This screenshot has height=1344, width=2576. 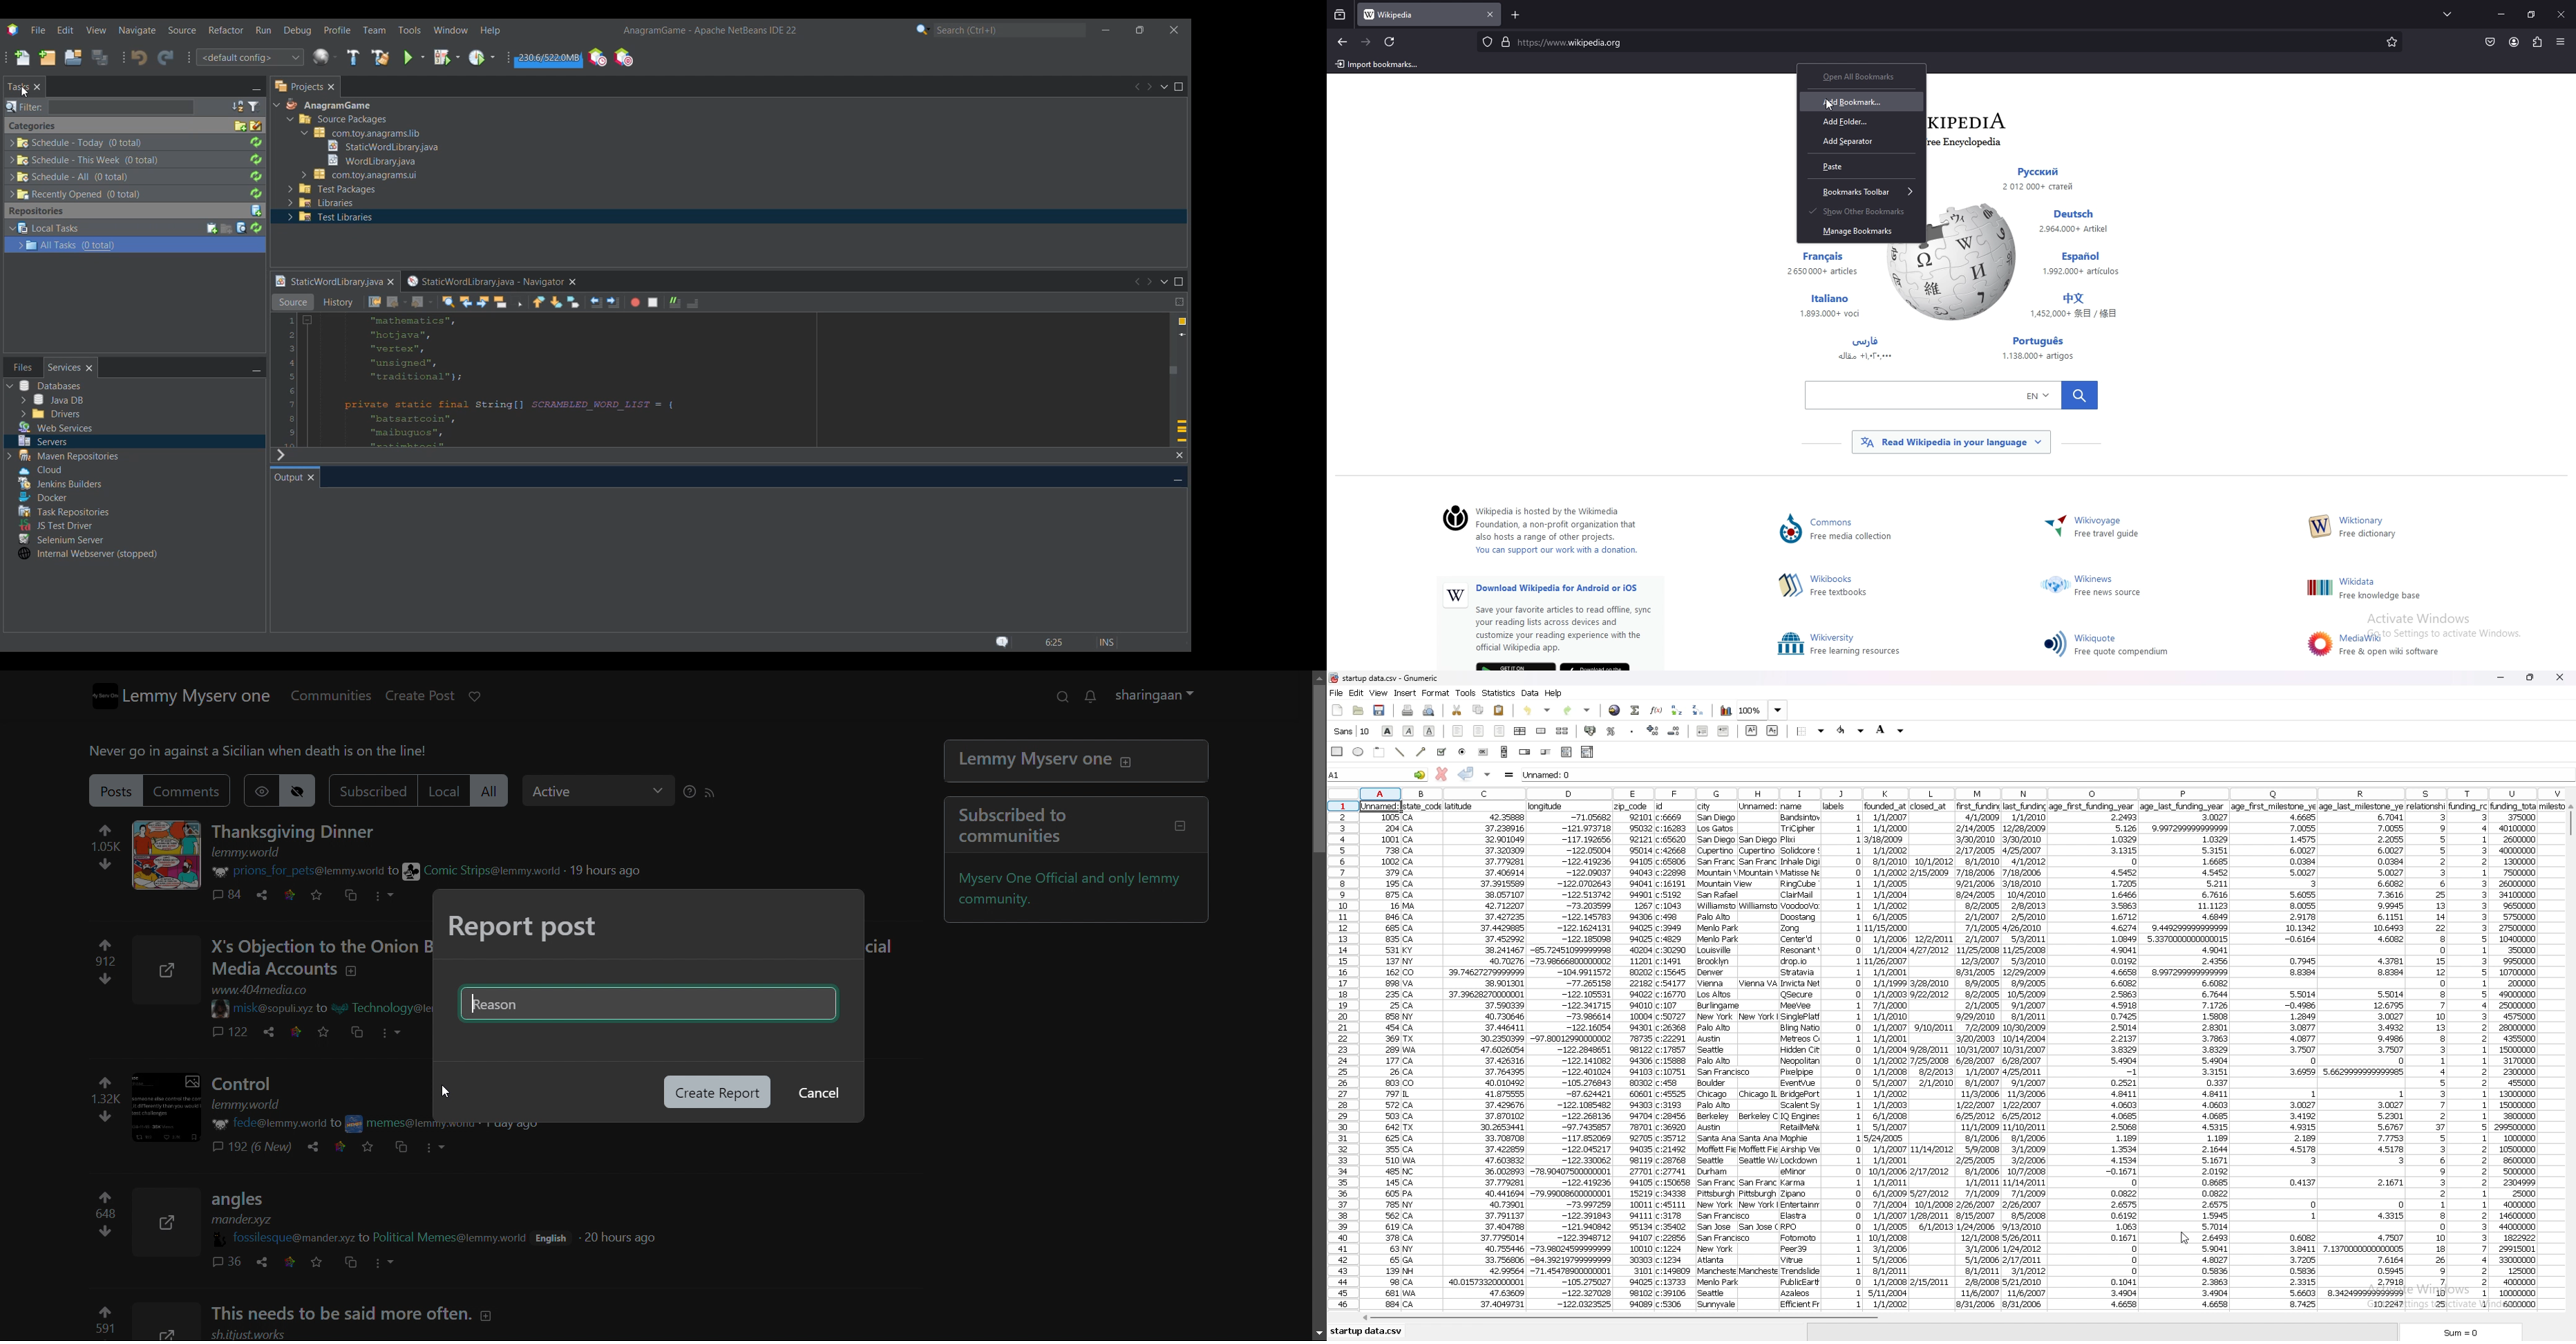 I want to click on posts, so click(x=124, y=790).